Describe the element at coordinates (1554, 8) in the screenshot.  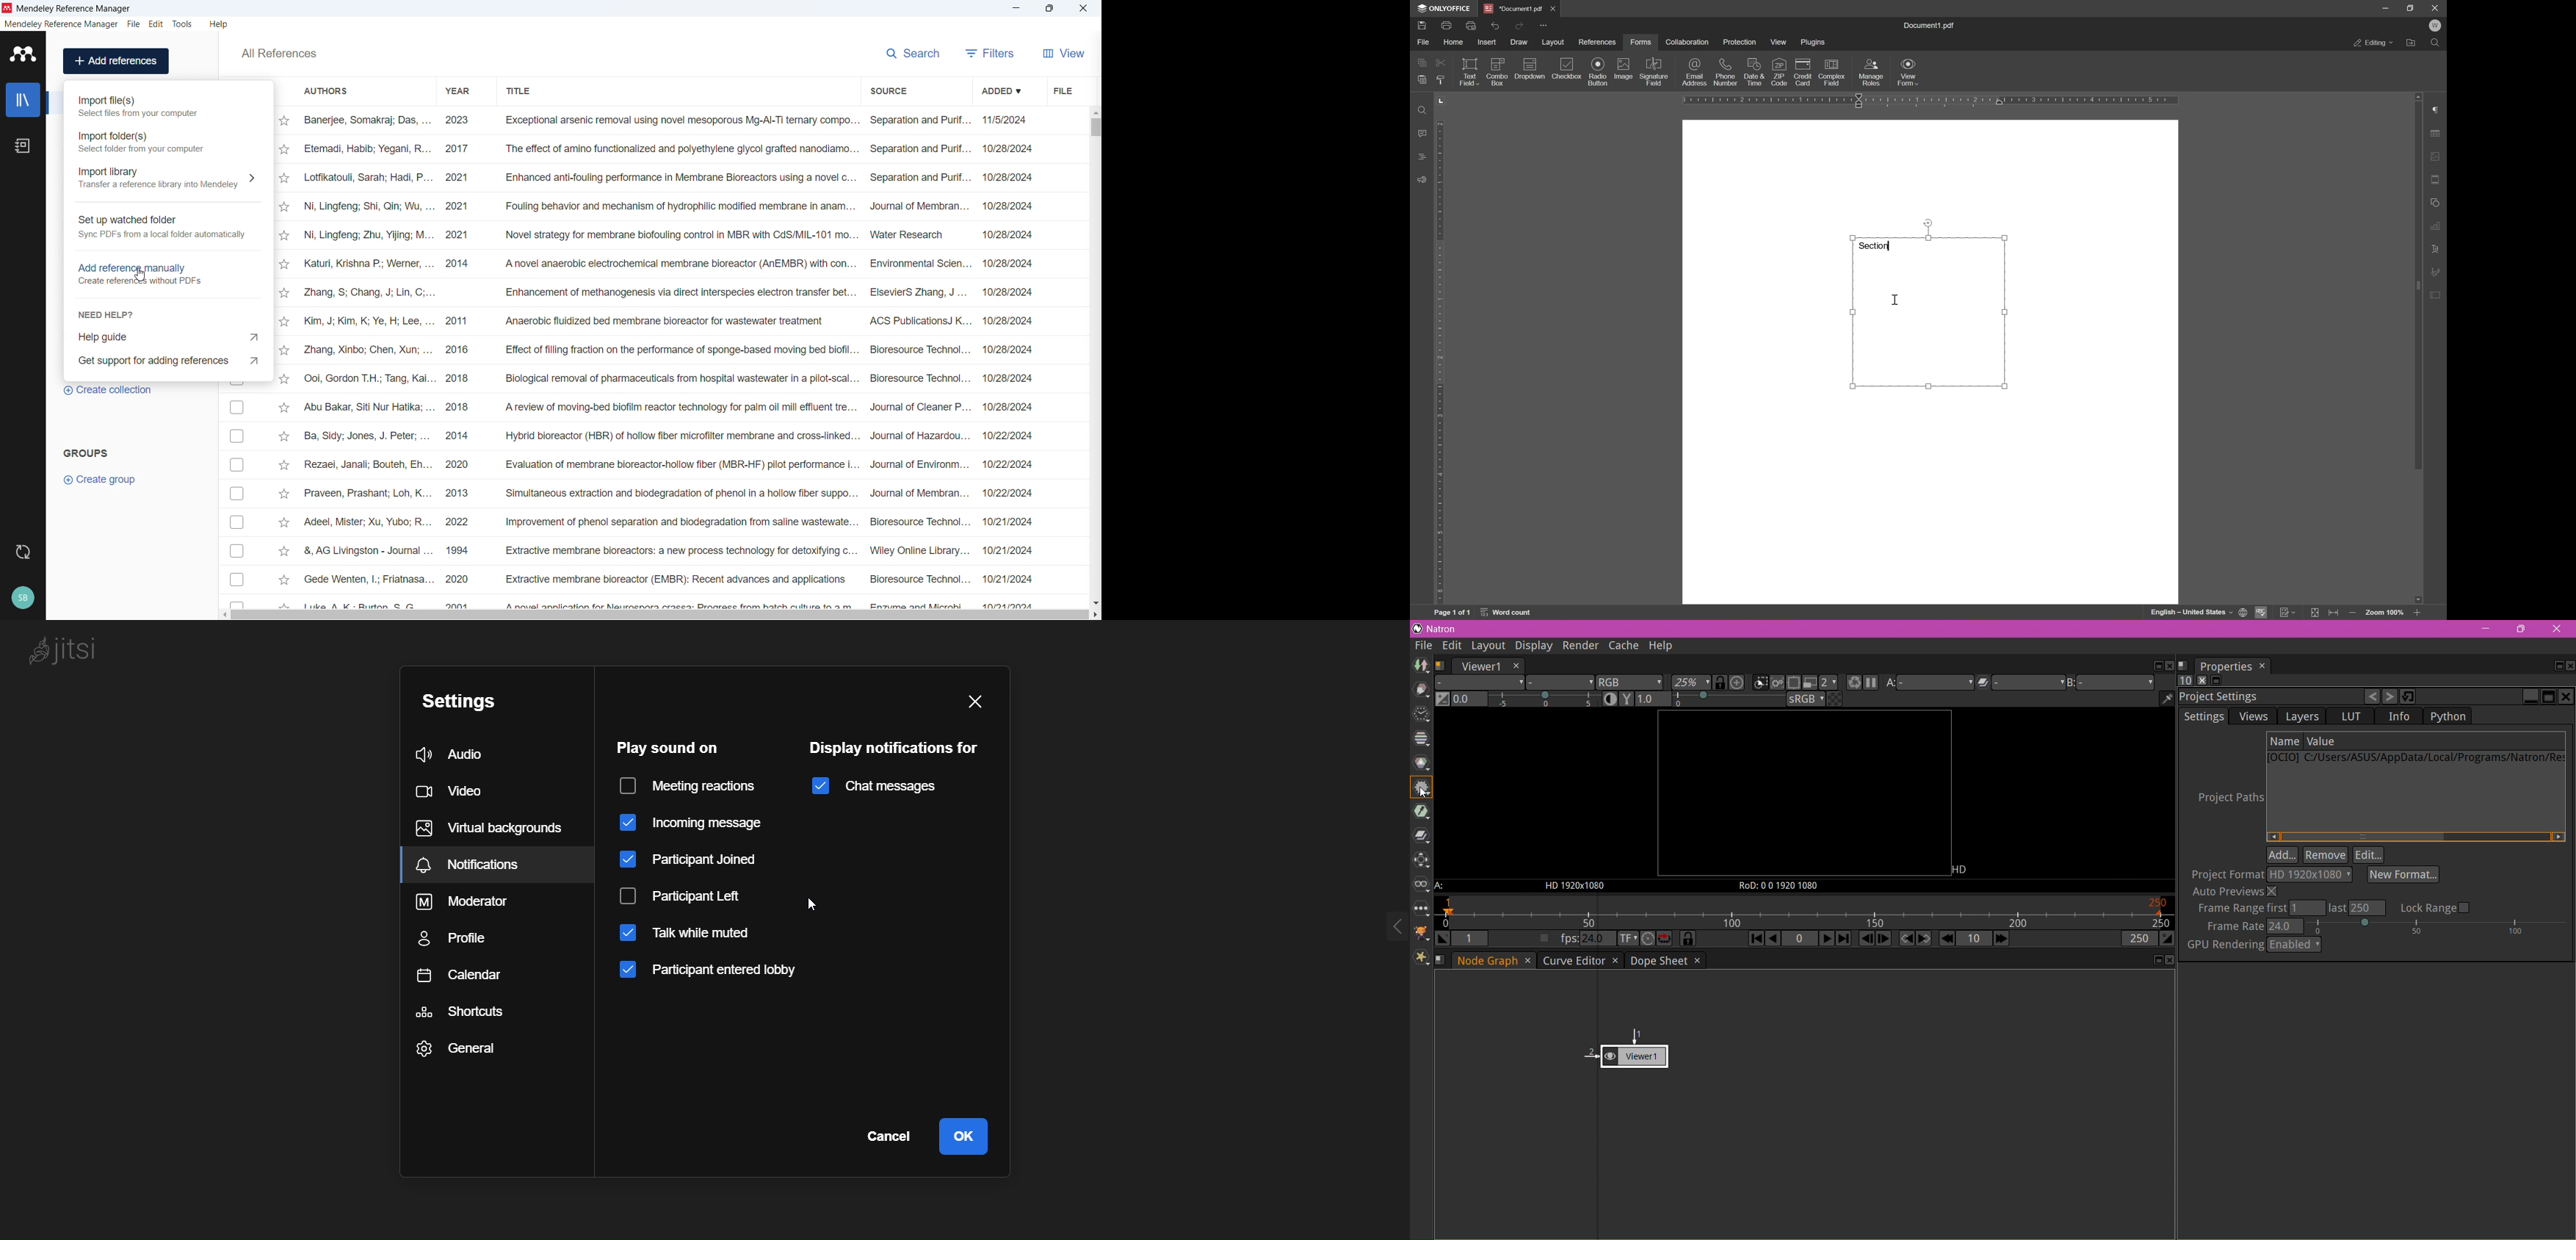
I see `close` at that location.